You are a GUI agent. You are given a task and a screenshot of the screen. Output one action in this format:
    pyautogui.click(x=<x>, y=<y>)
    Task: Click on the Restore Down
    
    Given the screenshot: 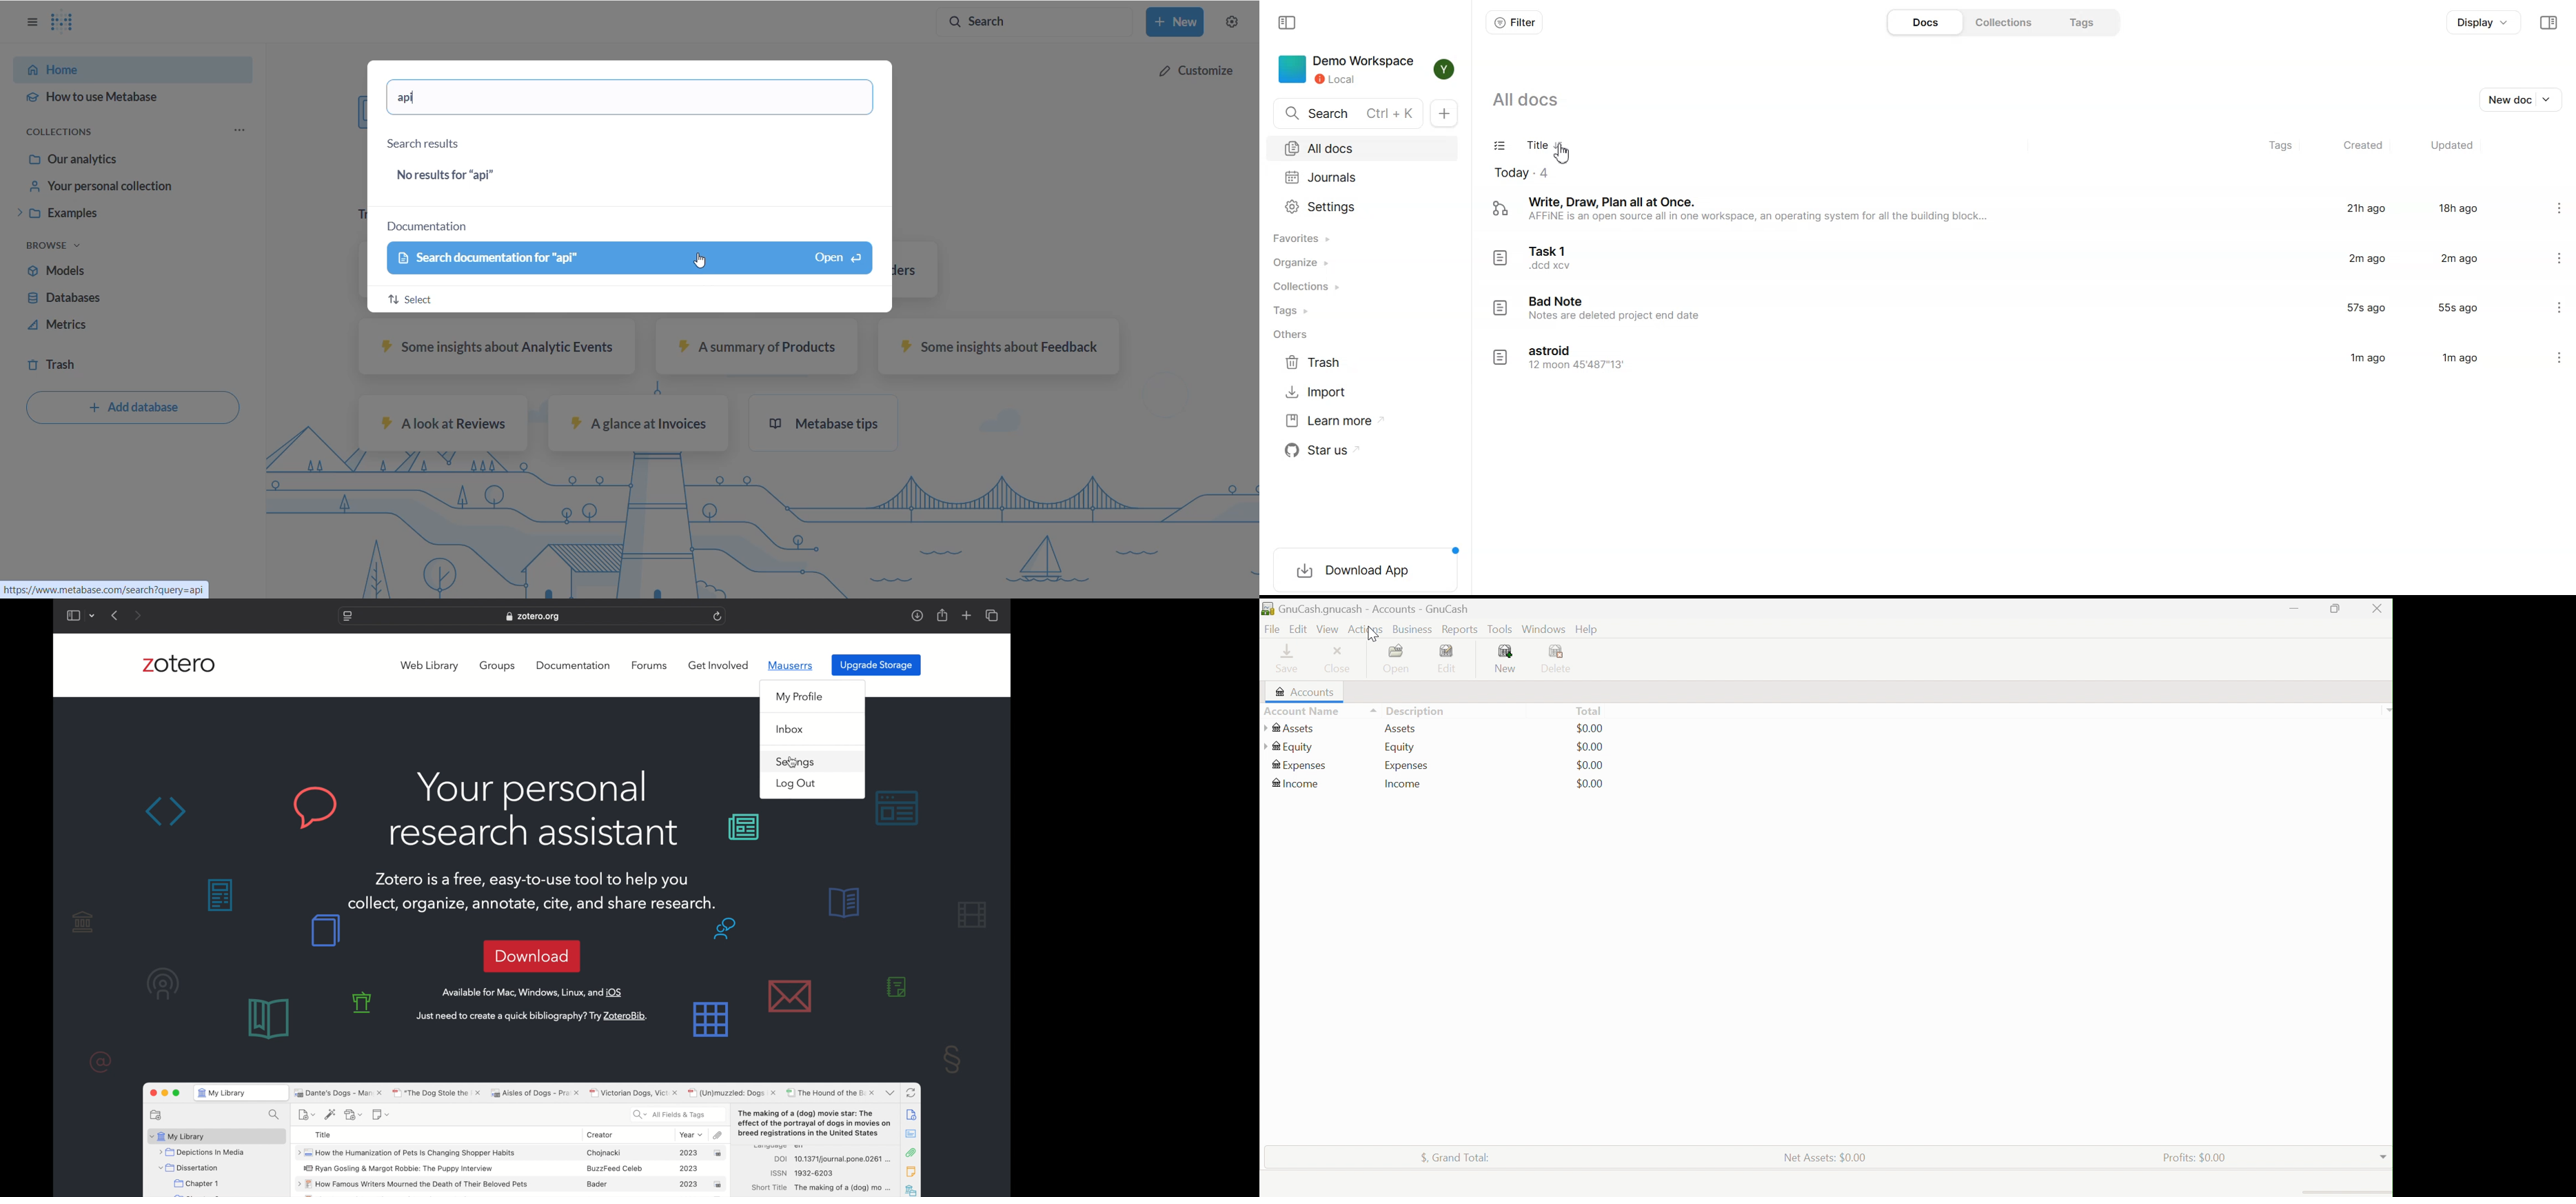 What is the action you would take?
    pyautogui.click(x=2333, y=609)
    